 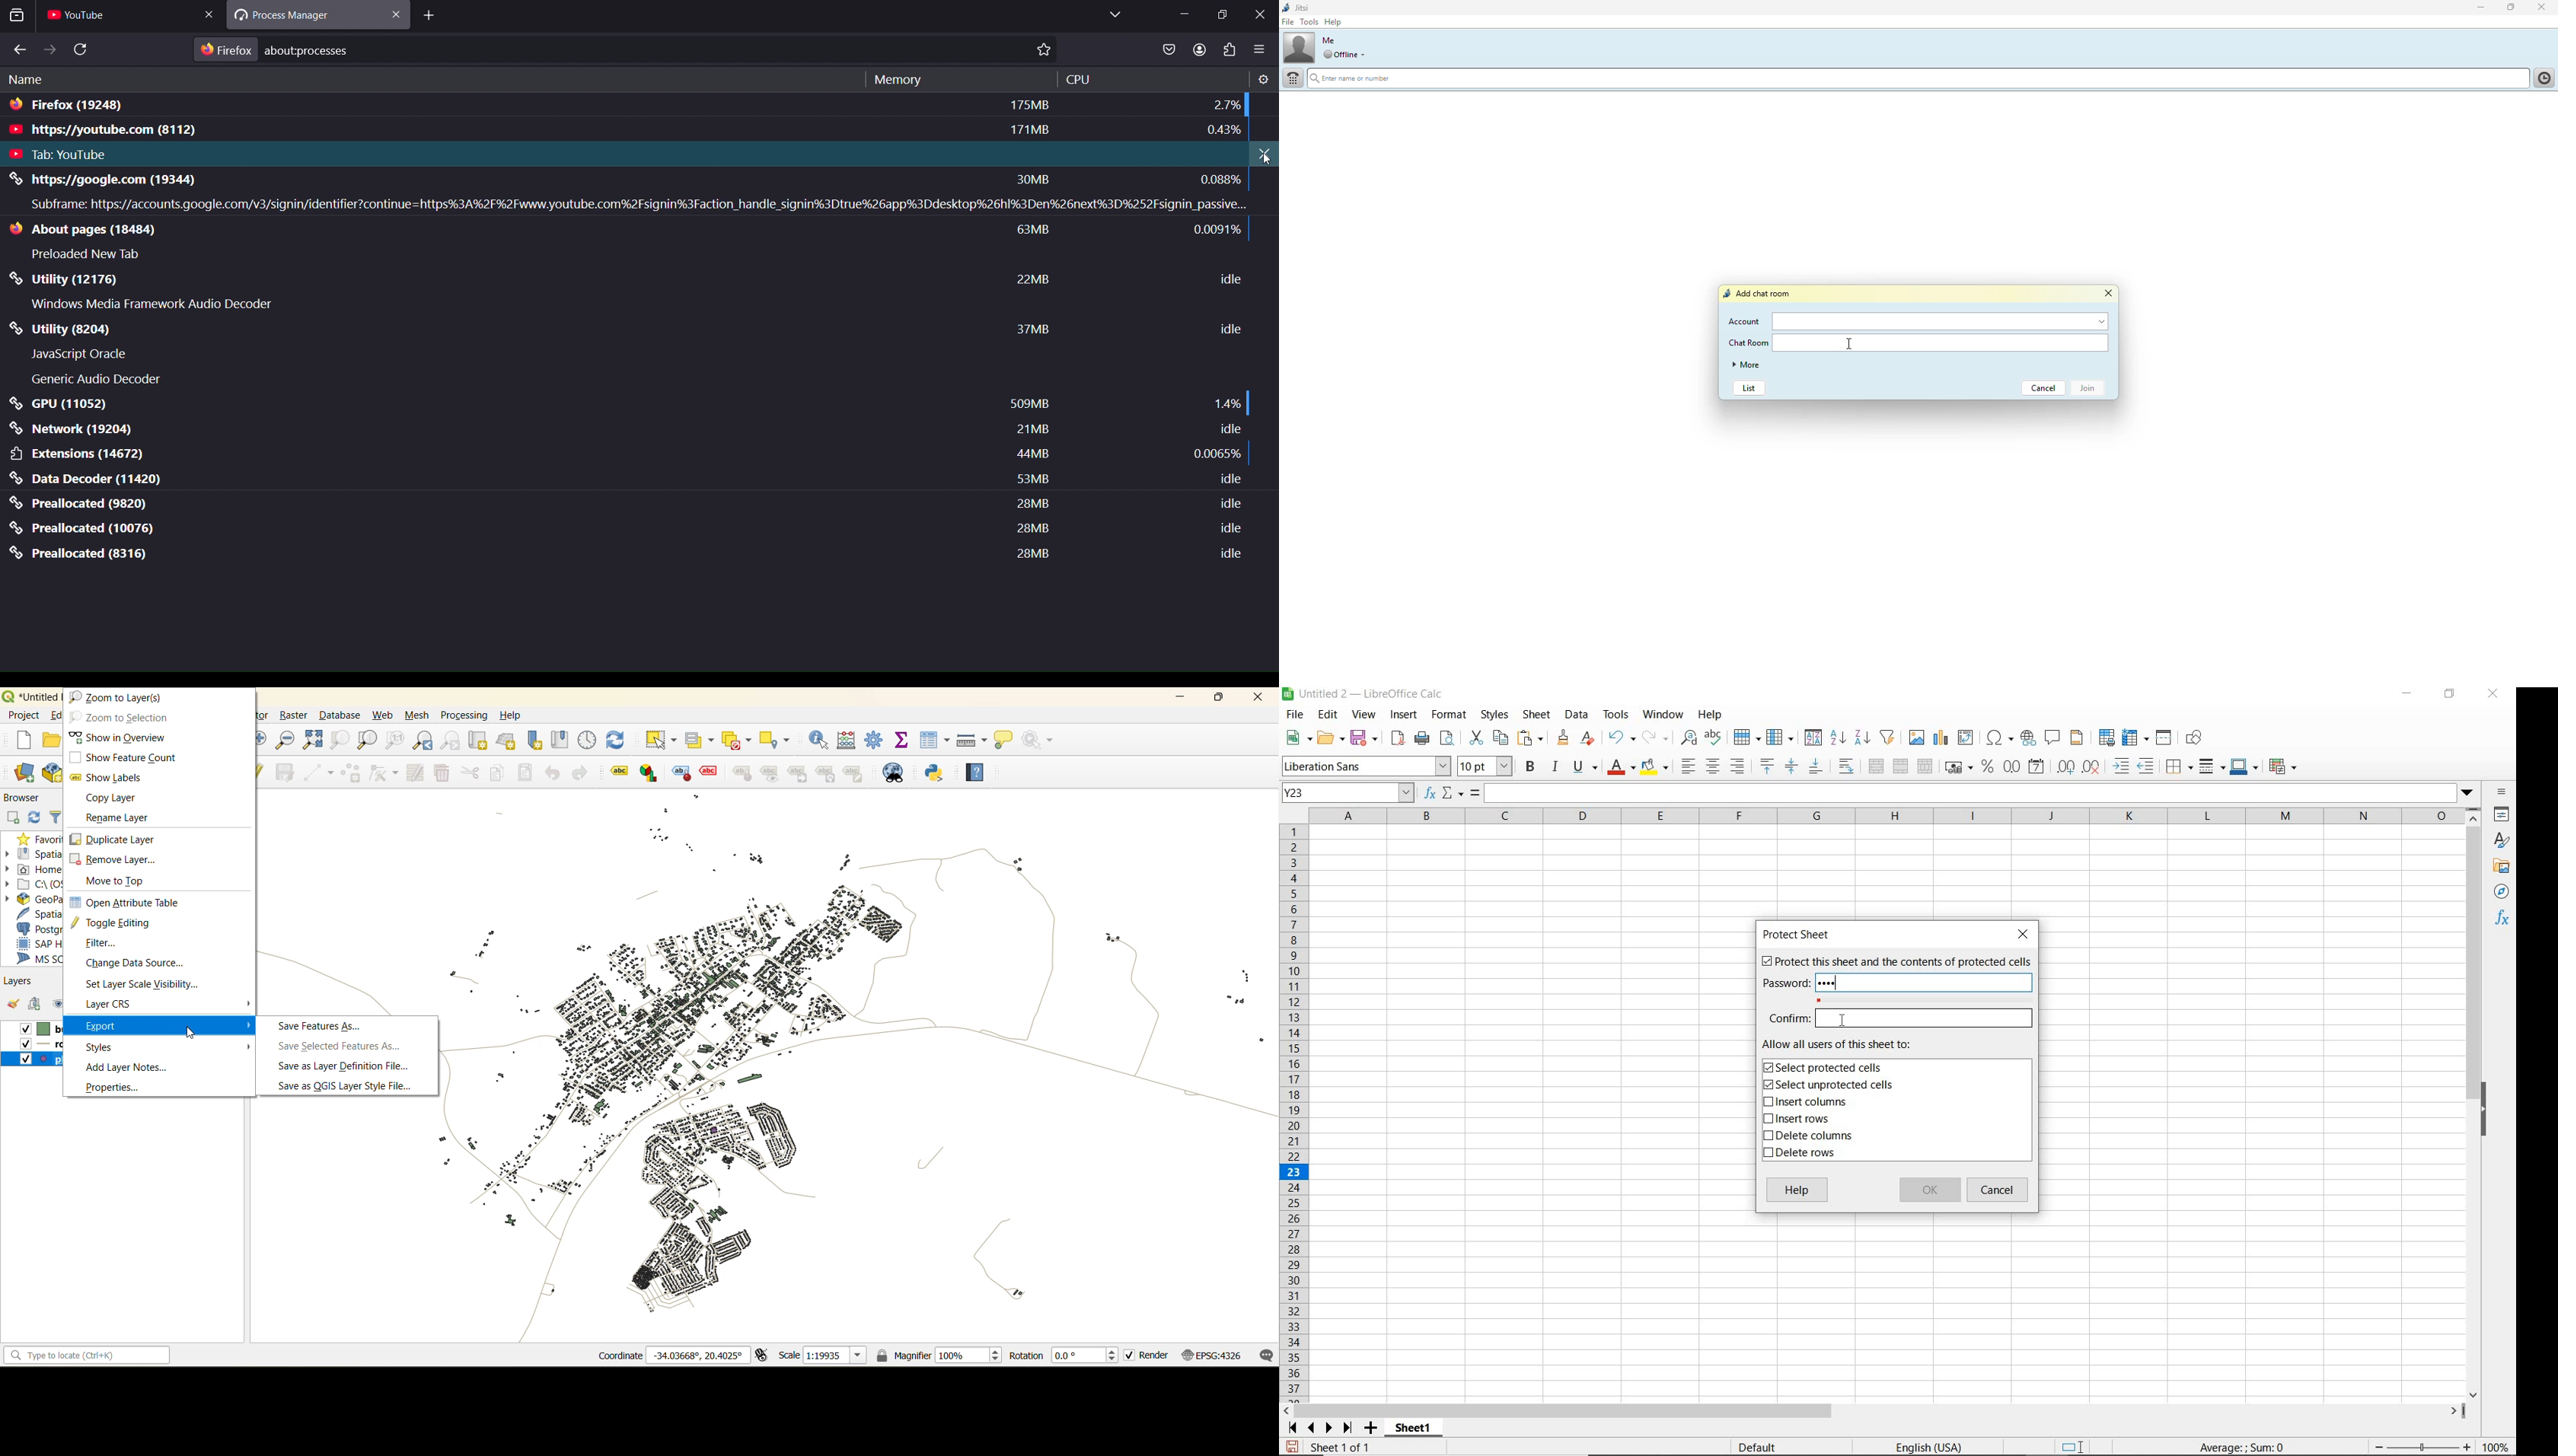 I want to click on search all tabs, so click(x=19, y=17).